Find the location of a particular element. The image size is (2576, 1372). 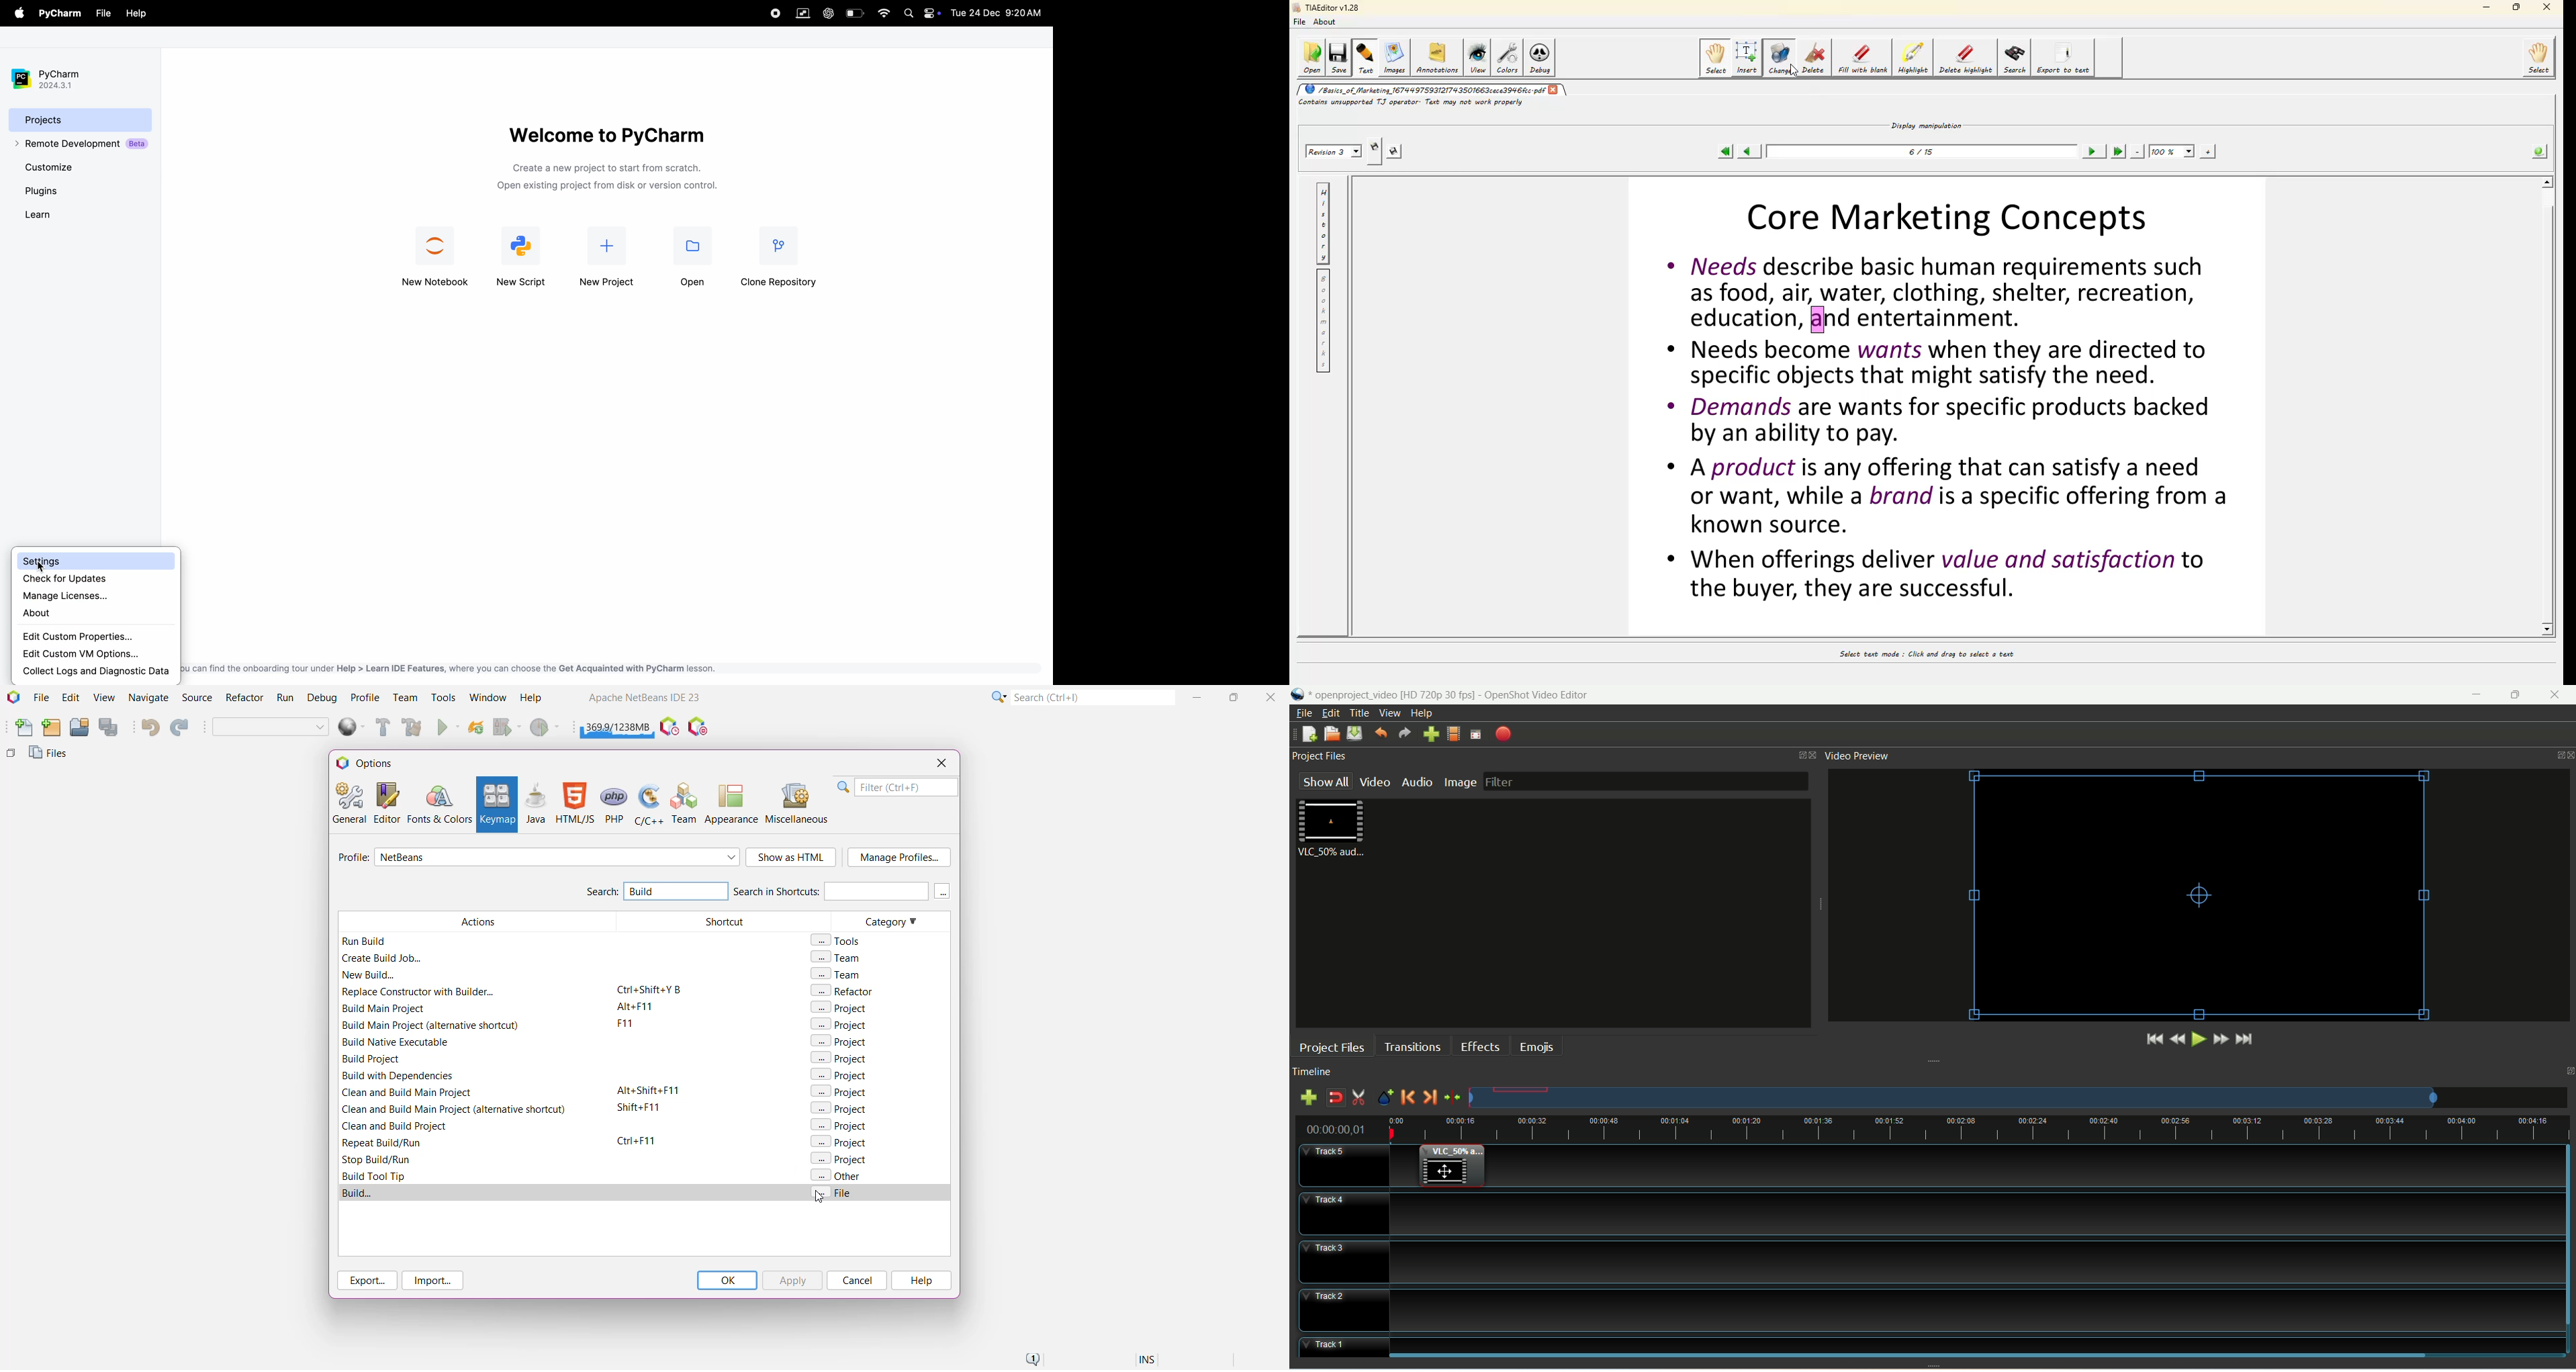

Pause I/O Checks is located at coordinates (699, 727).